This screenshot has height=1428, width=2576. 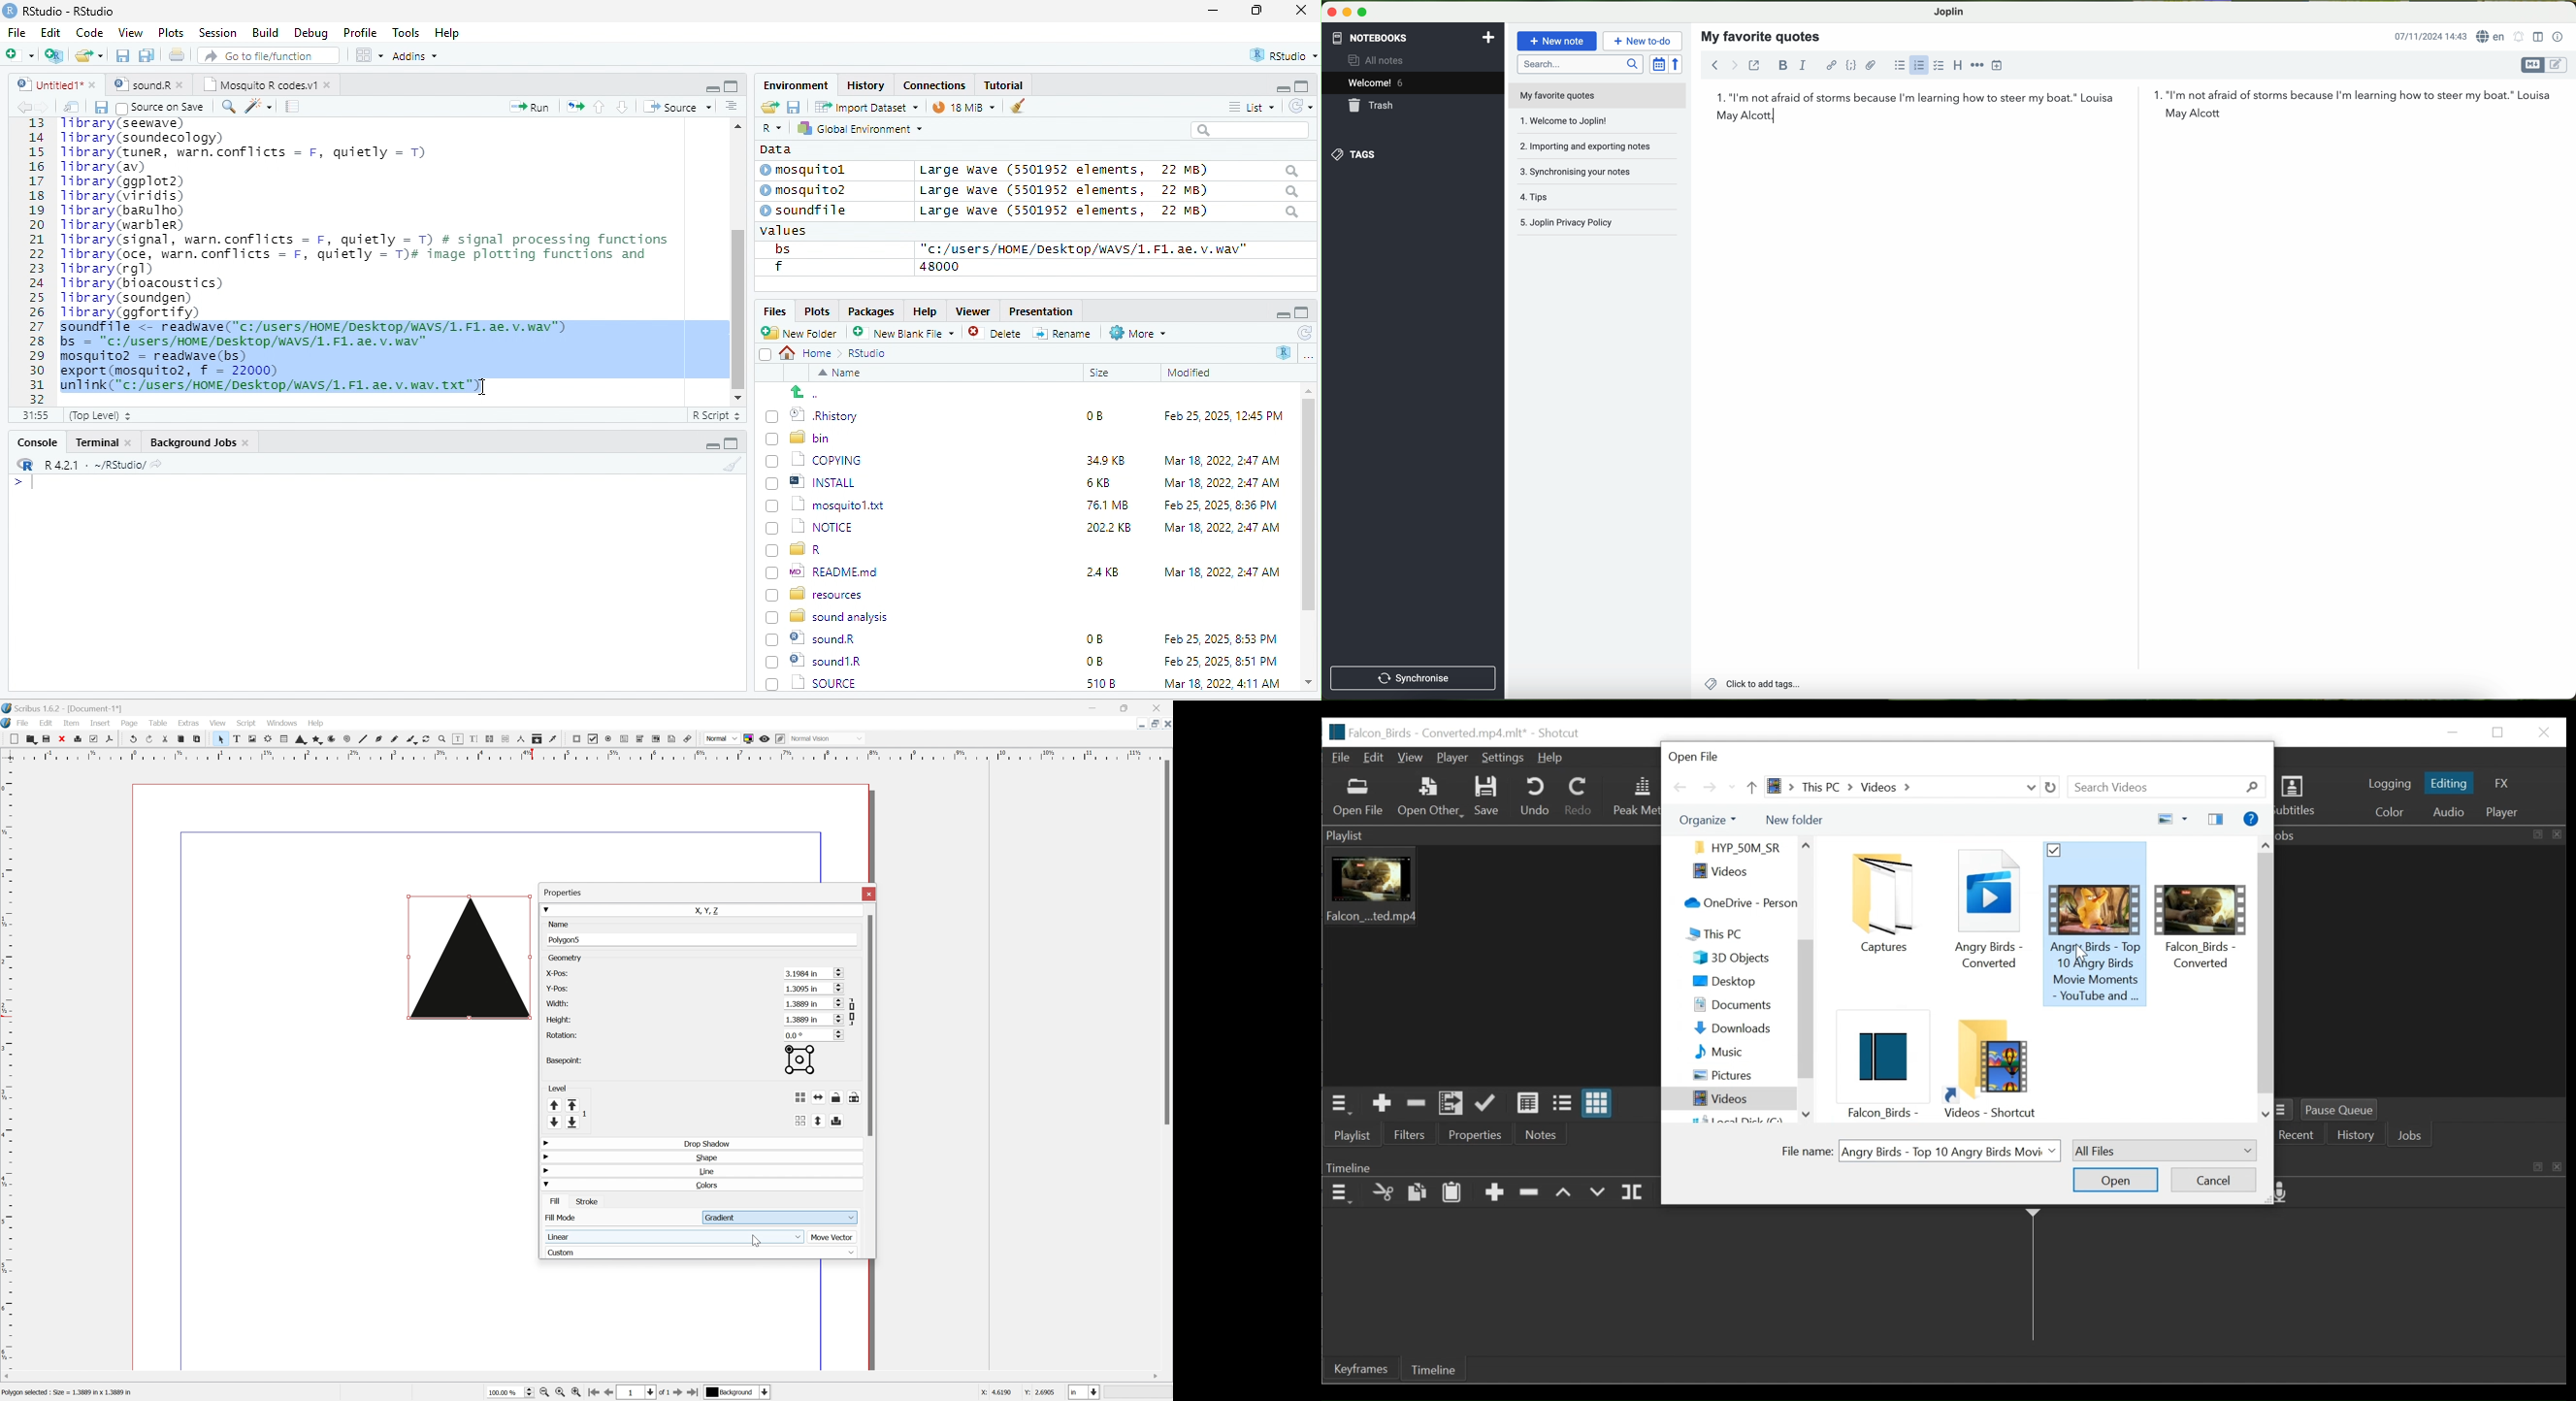 What do you see at coordinates (2084, 954) in the screenshot?
I see `Cursor` at bounding box center [2084, 954].